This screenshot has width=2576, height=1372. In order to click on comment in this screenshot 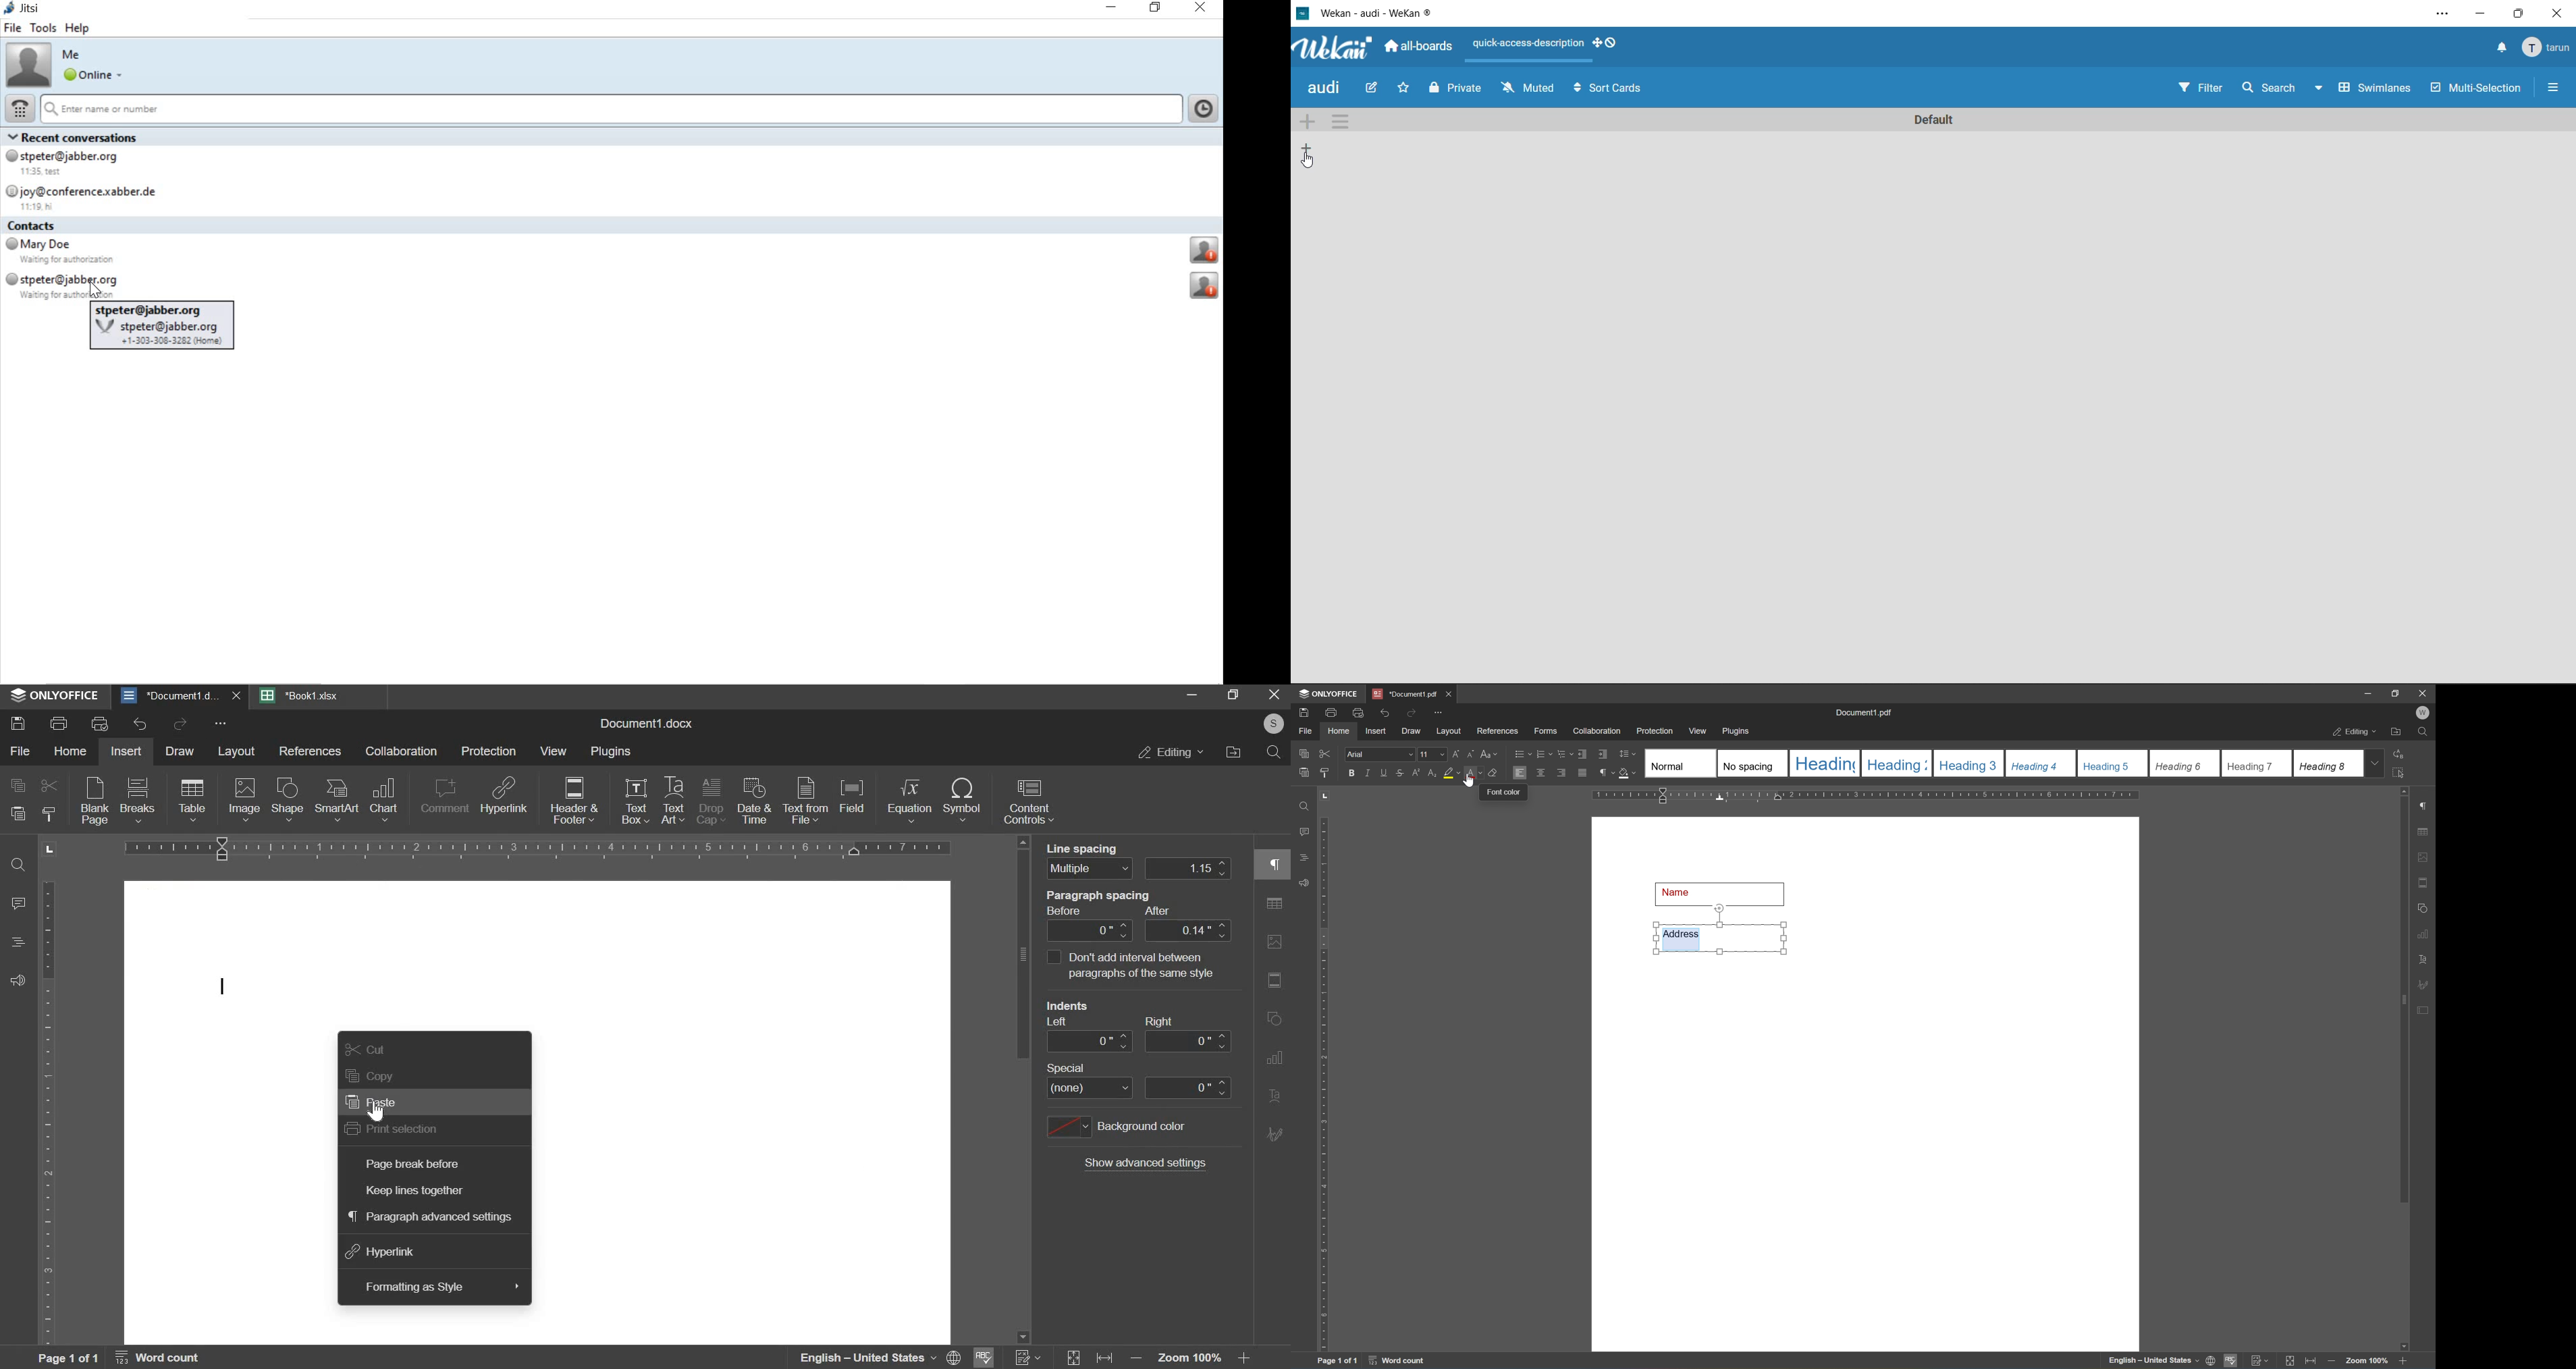, I will do `click(20, 903)`.